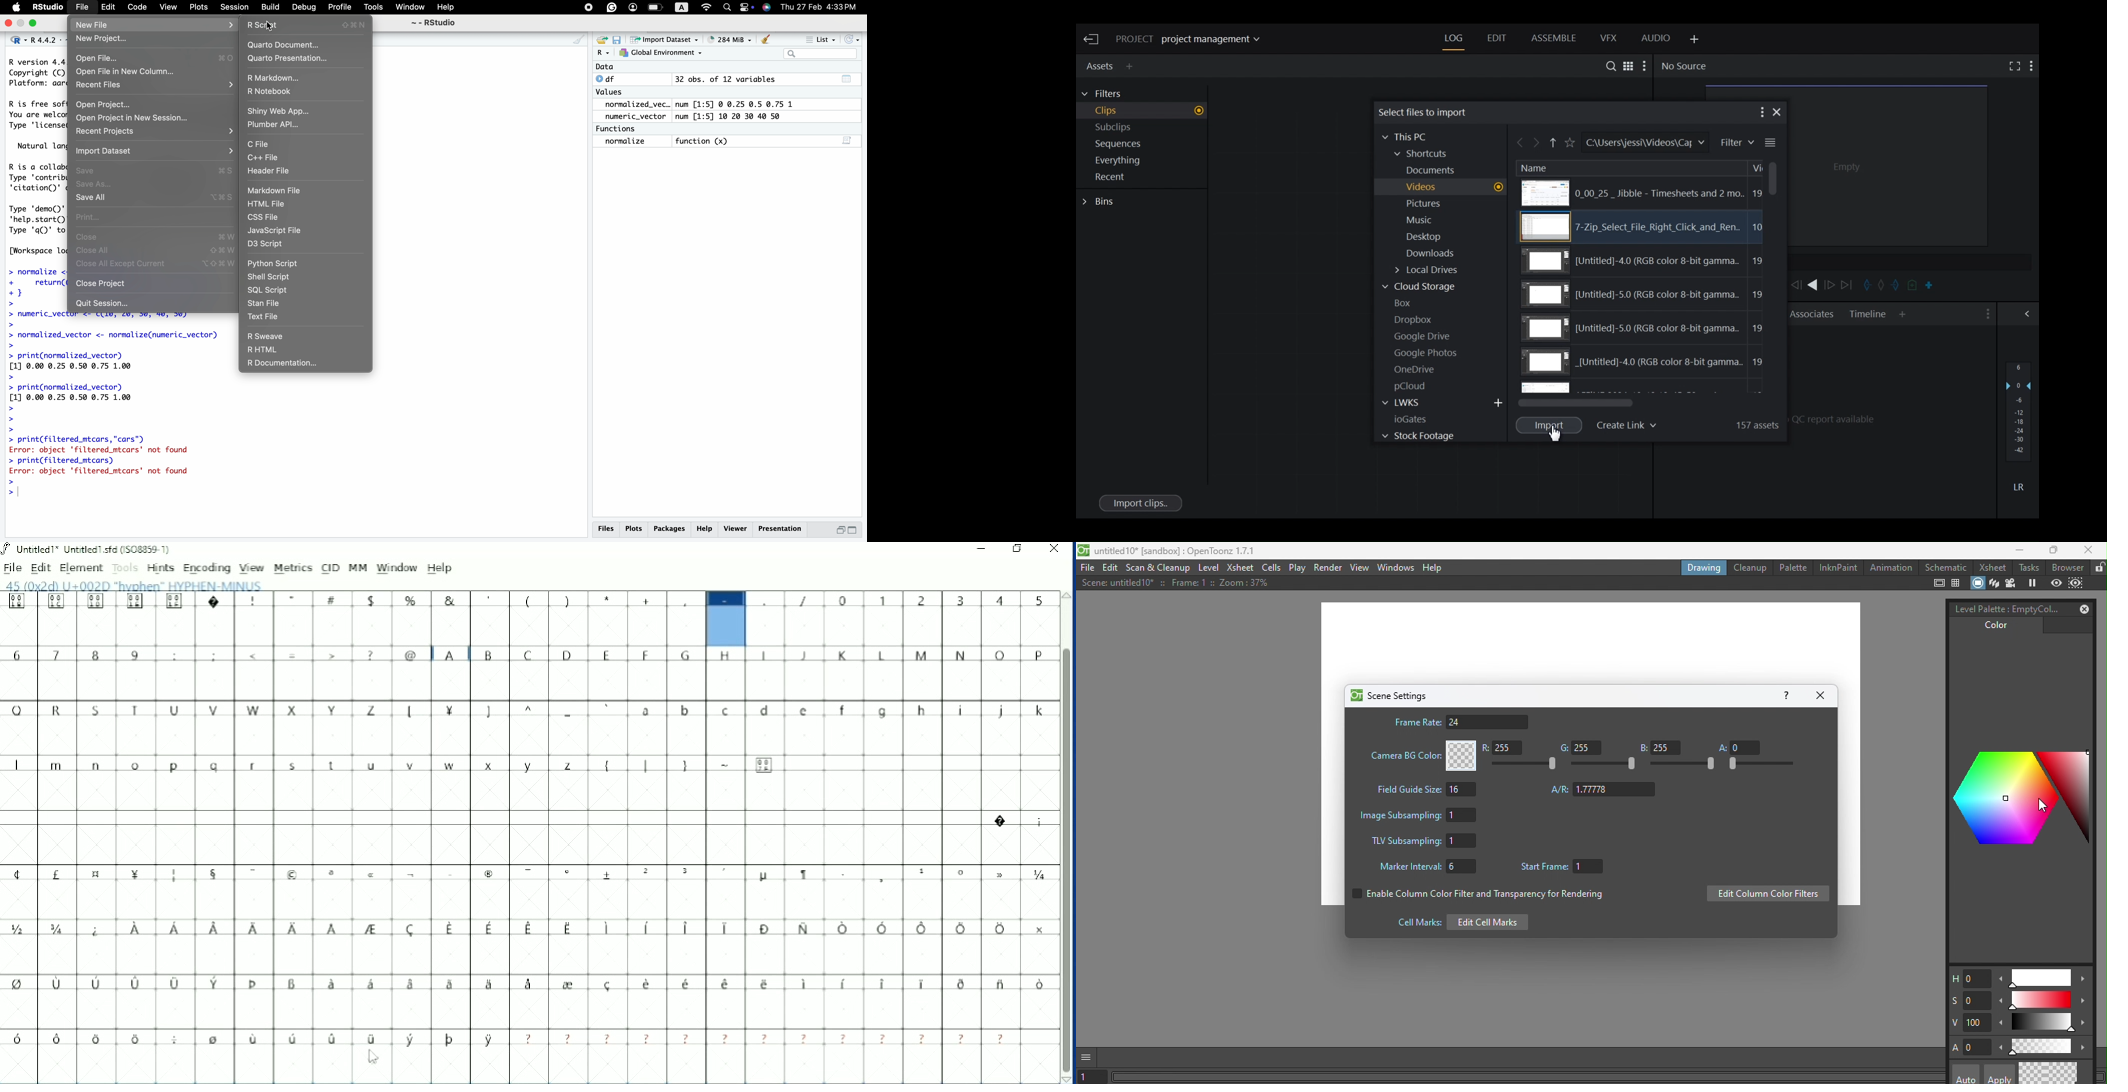 This screenshot has width=2128, height=1092. What do you see at coordinates (671, 527) in the screenshot?
I see `packages` at bounding box center [671, 527].